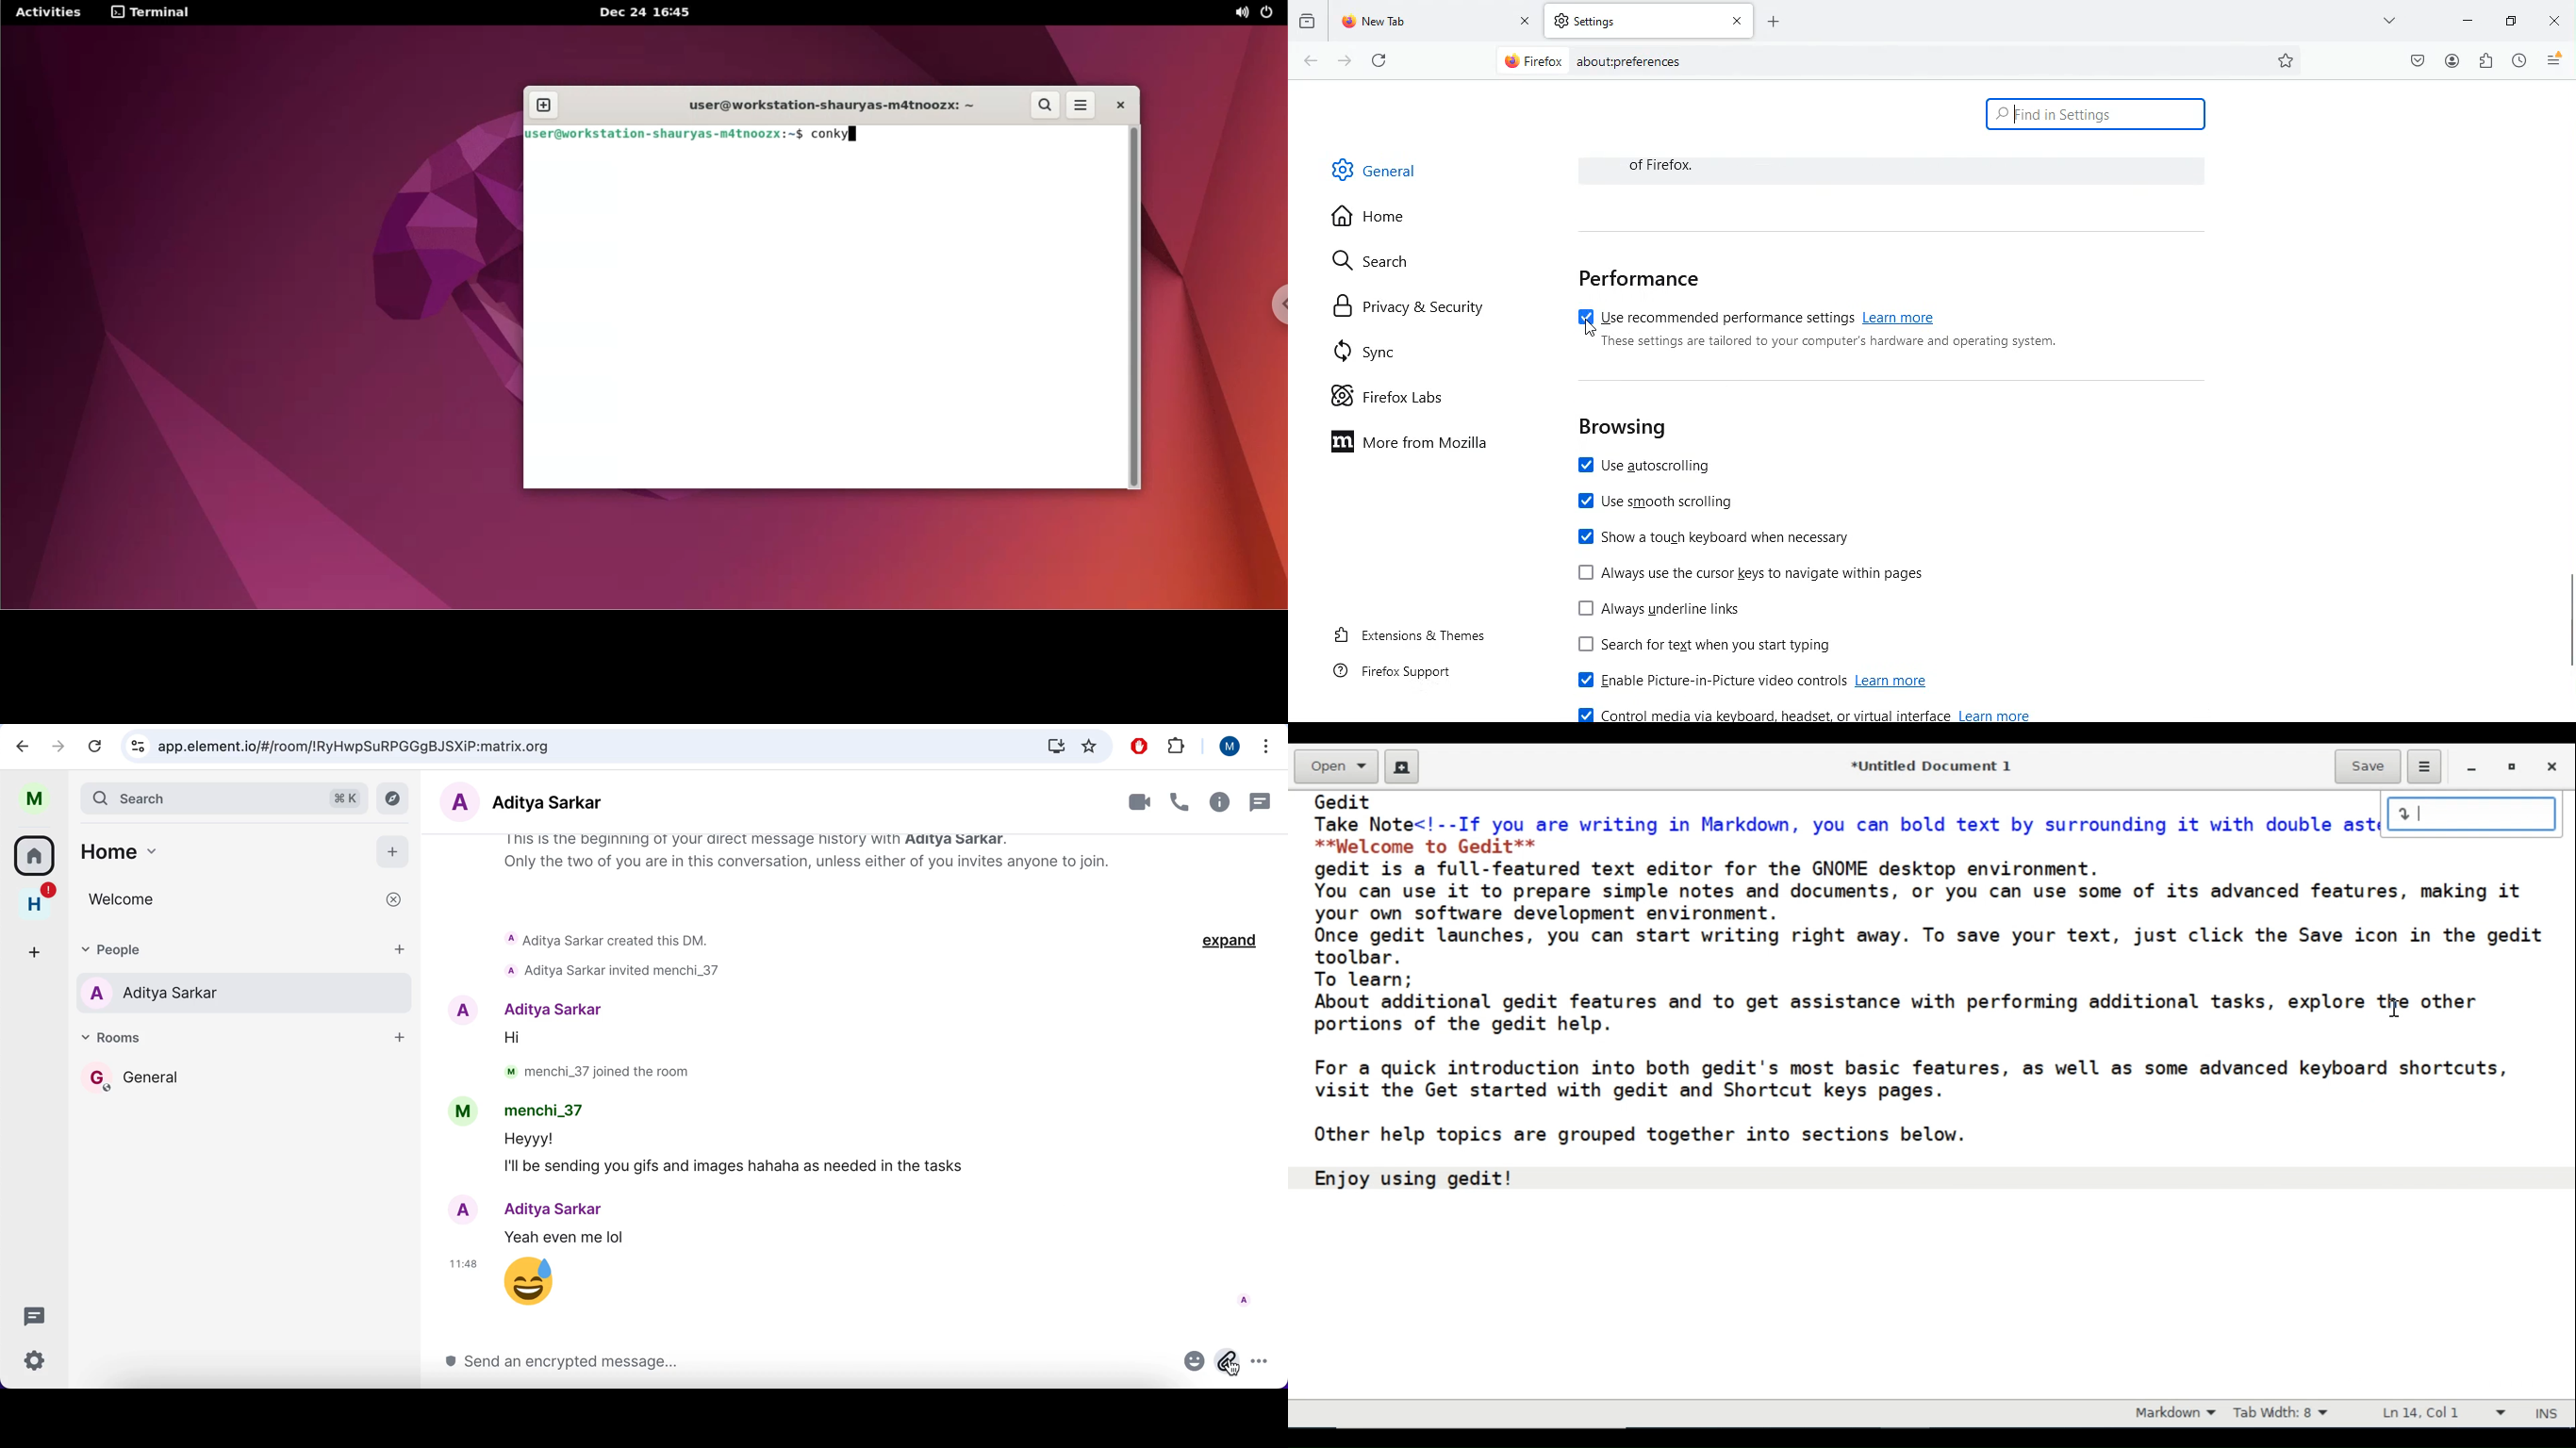 The height and width of the screenshot is (1456, 2576). I want to click on more from mozilla, so click(1421, 445).